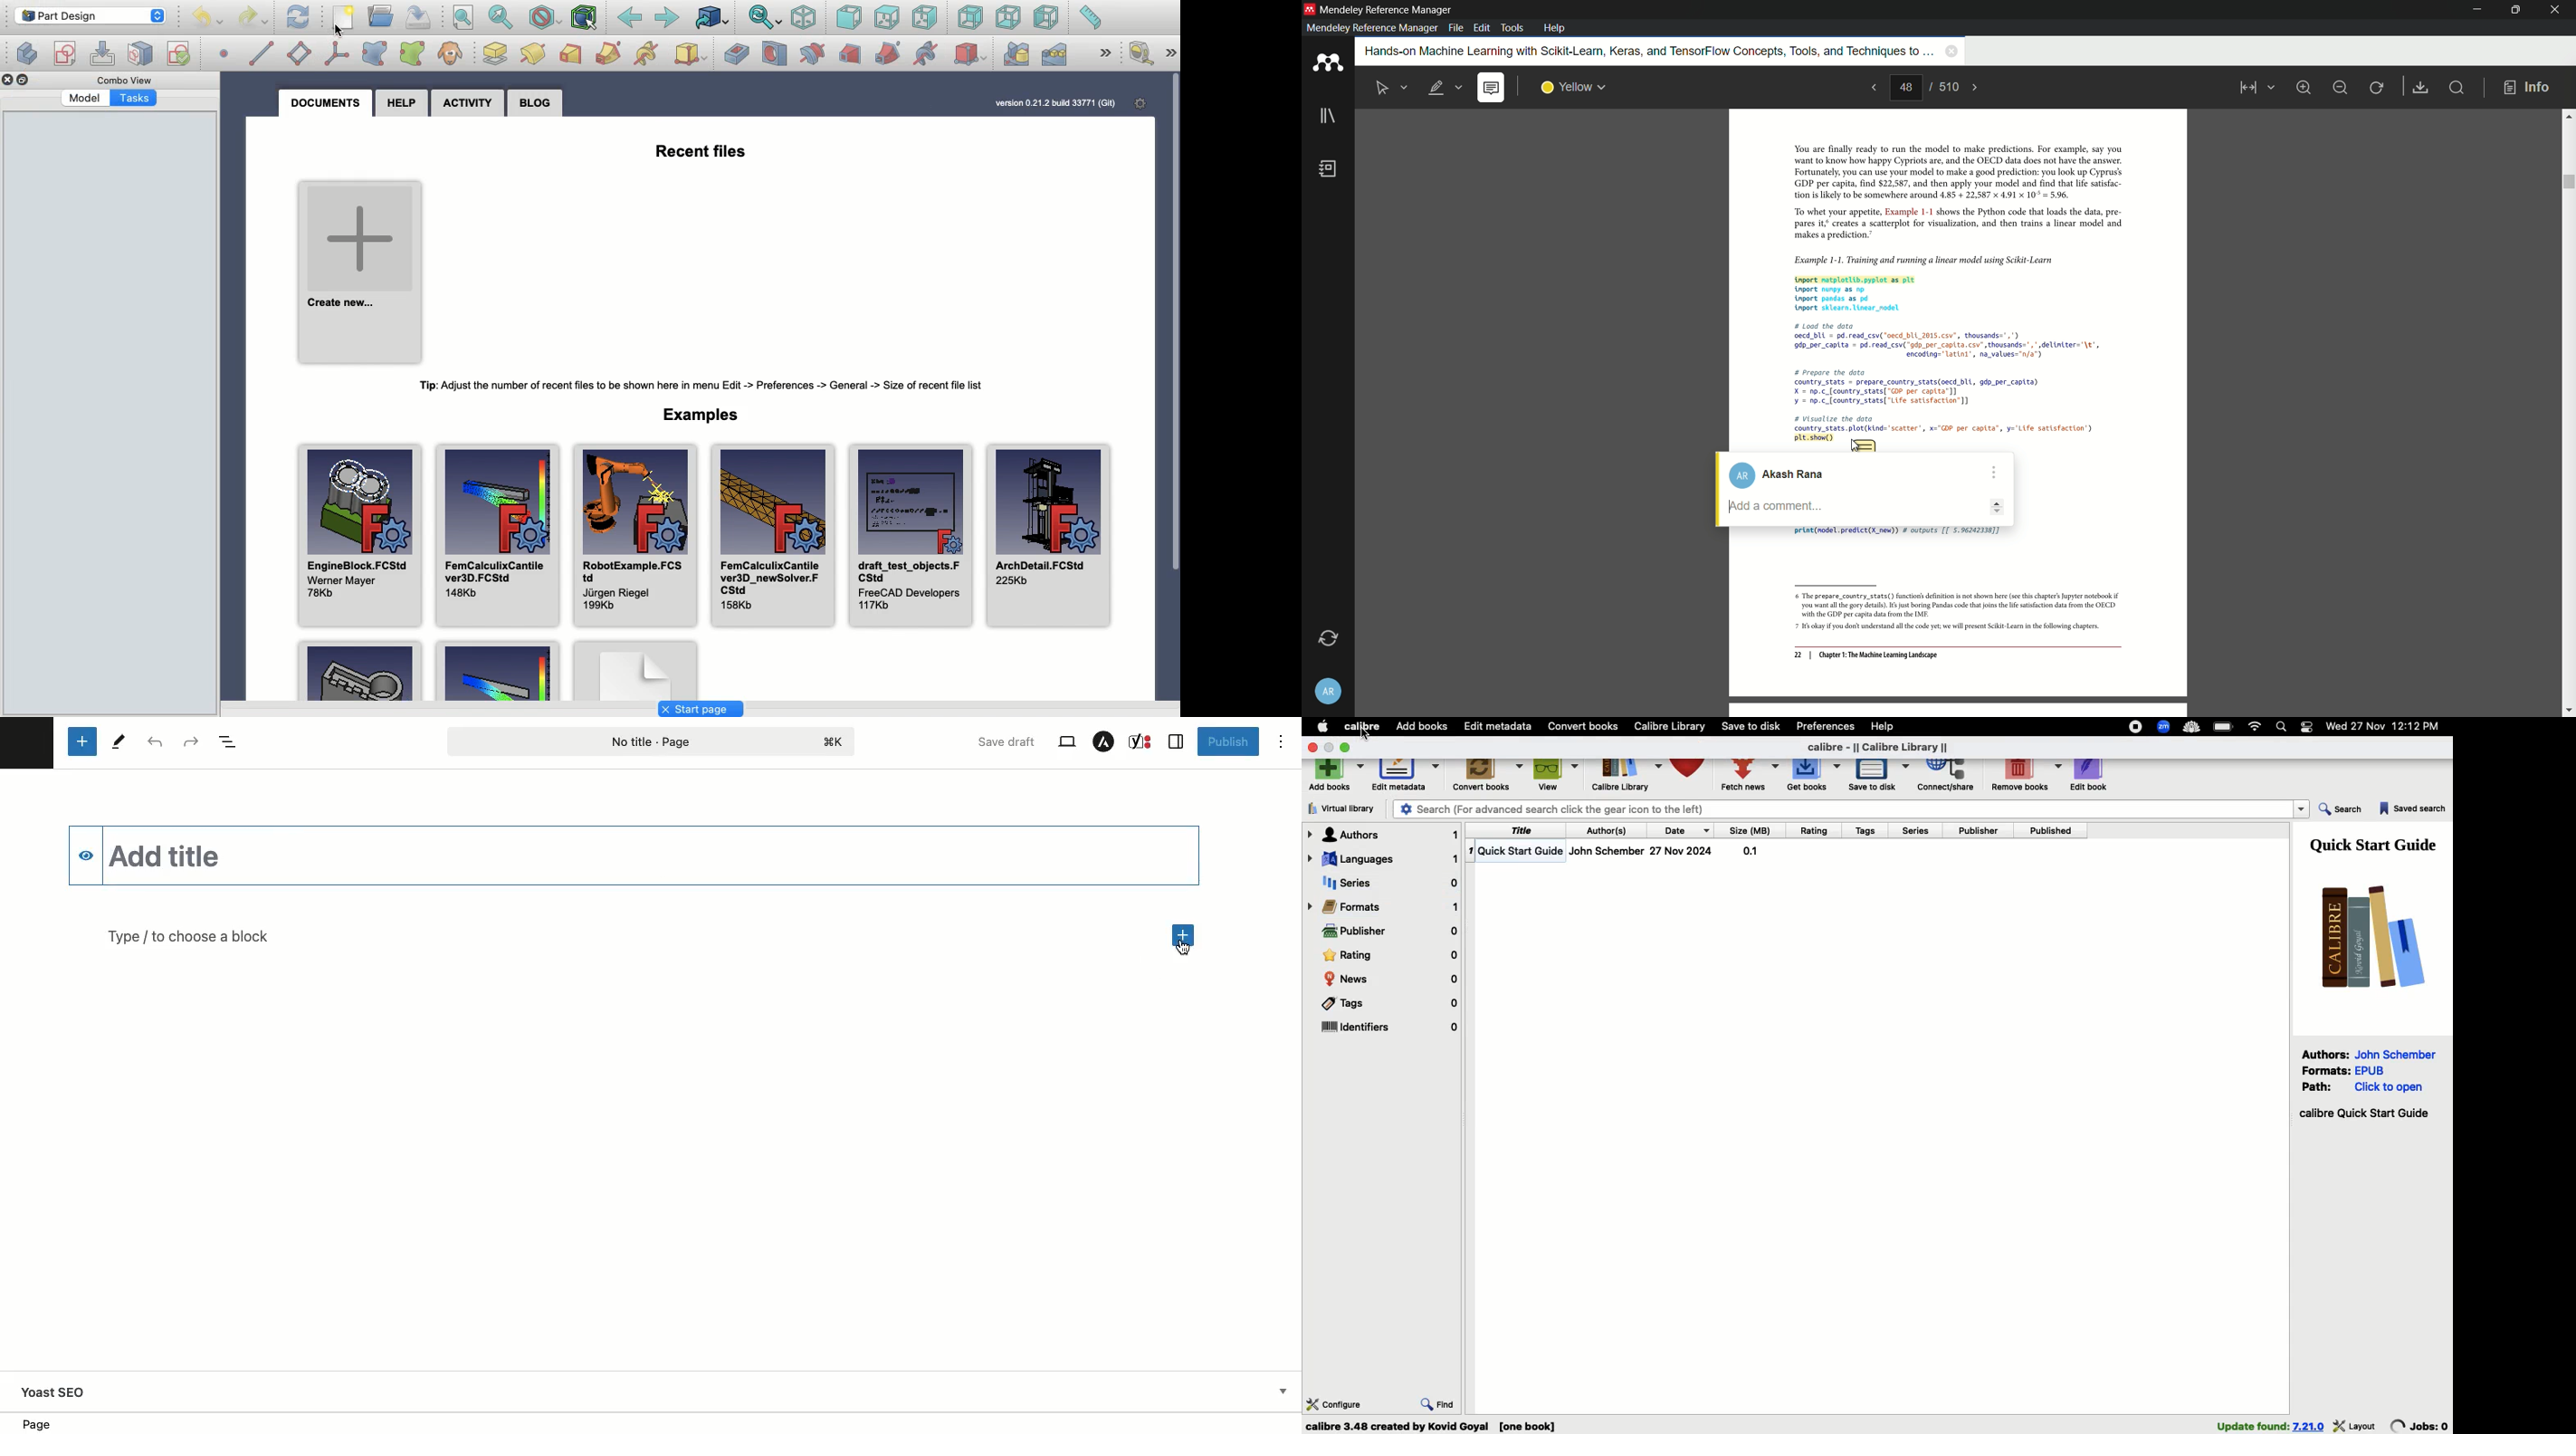 The width and height of the screenshot is (2576, 1456). What do you see at coordinates (2326, 1054) in the screenshot?
I see `Authors` at bounding box center [2326, 1054].